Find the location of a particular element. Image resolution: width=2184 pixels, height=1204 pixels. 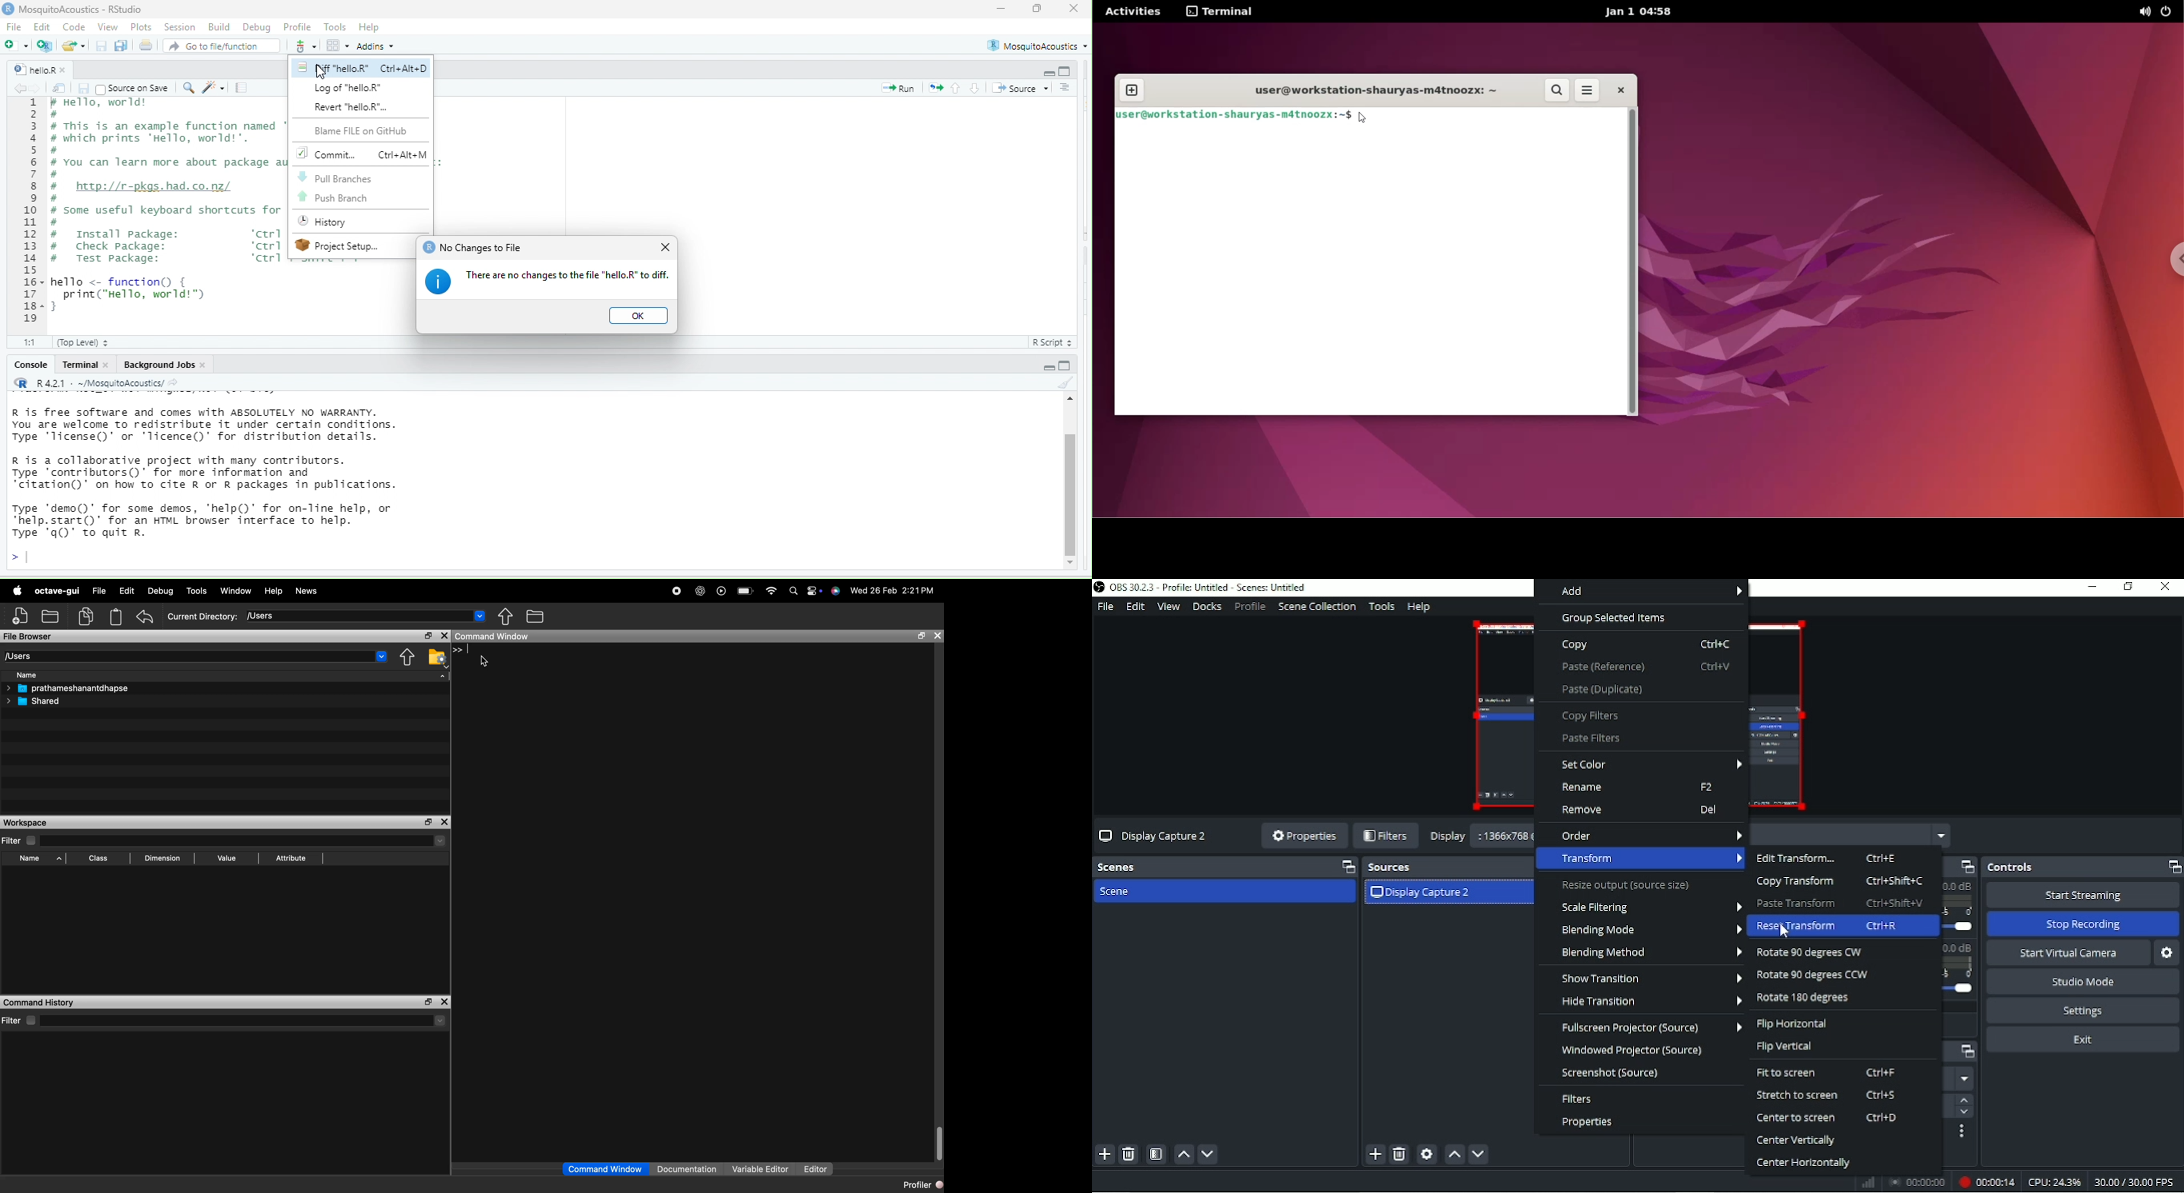

Background Jobs is located at coordinates (161, 365).